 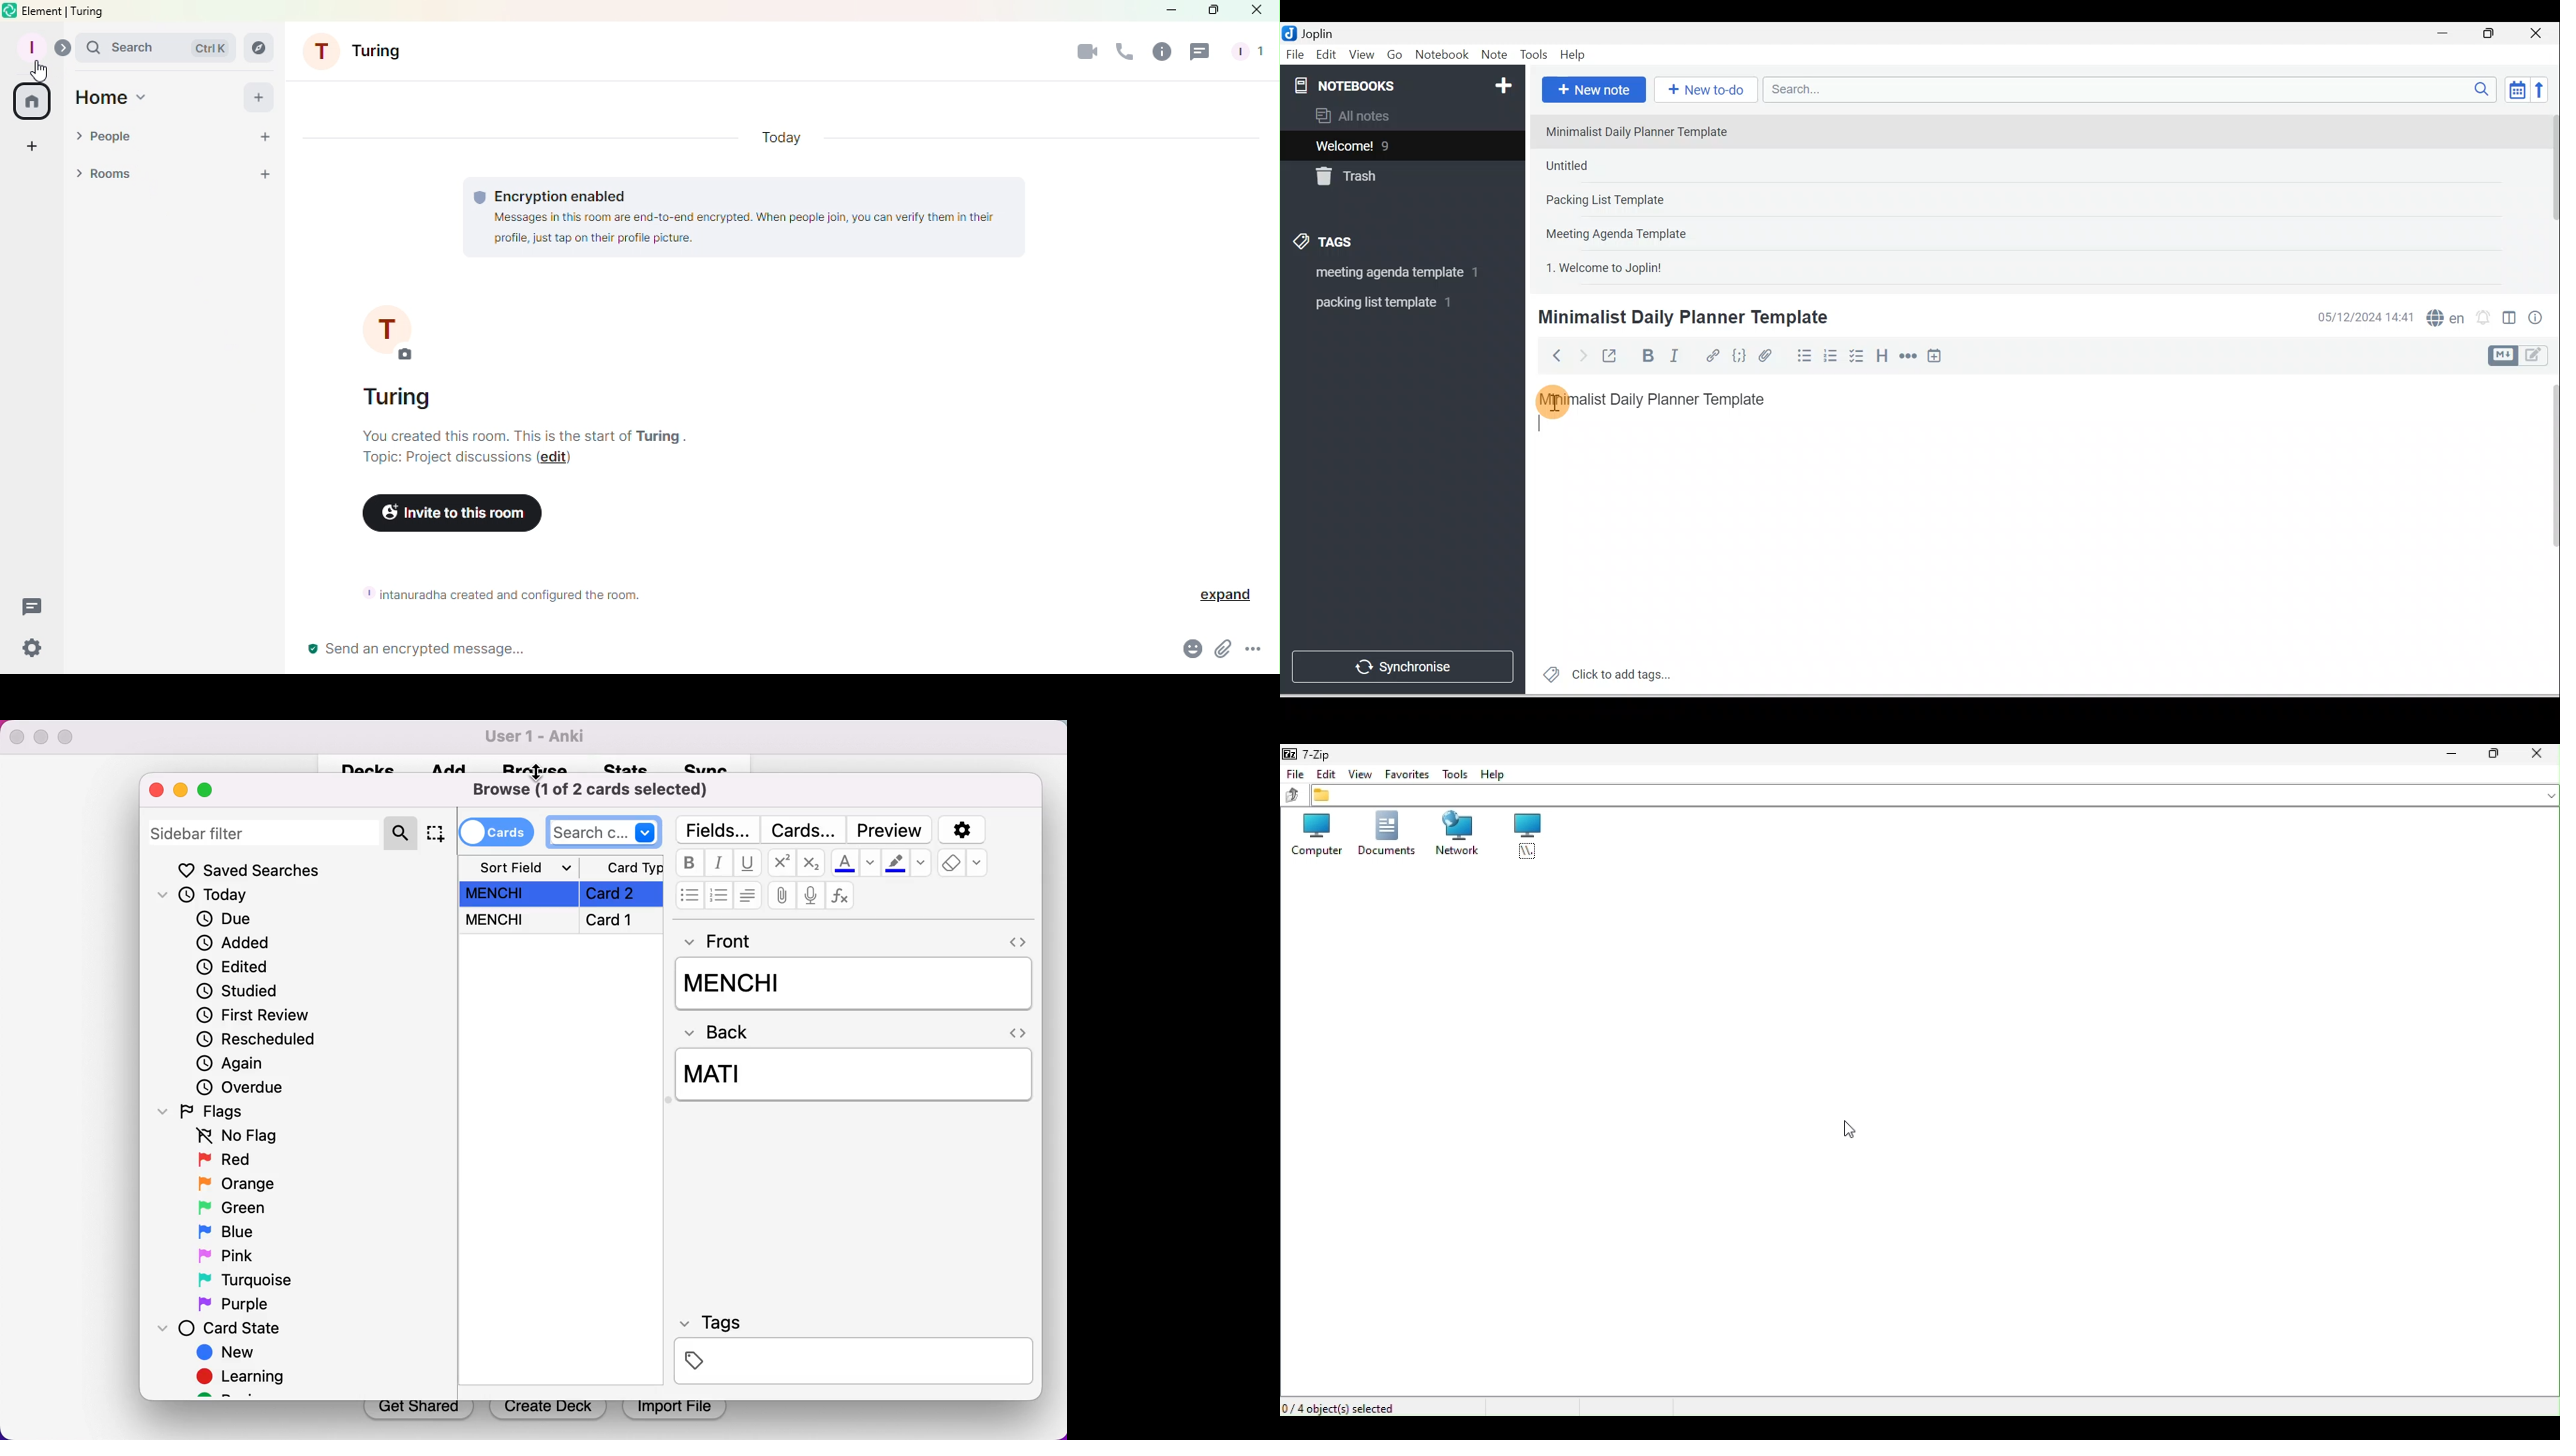 What do you see at coordinates (562, 894) in the screenshot?
I see `MENCHI Card 2` at bounding box center [562, 894].